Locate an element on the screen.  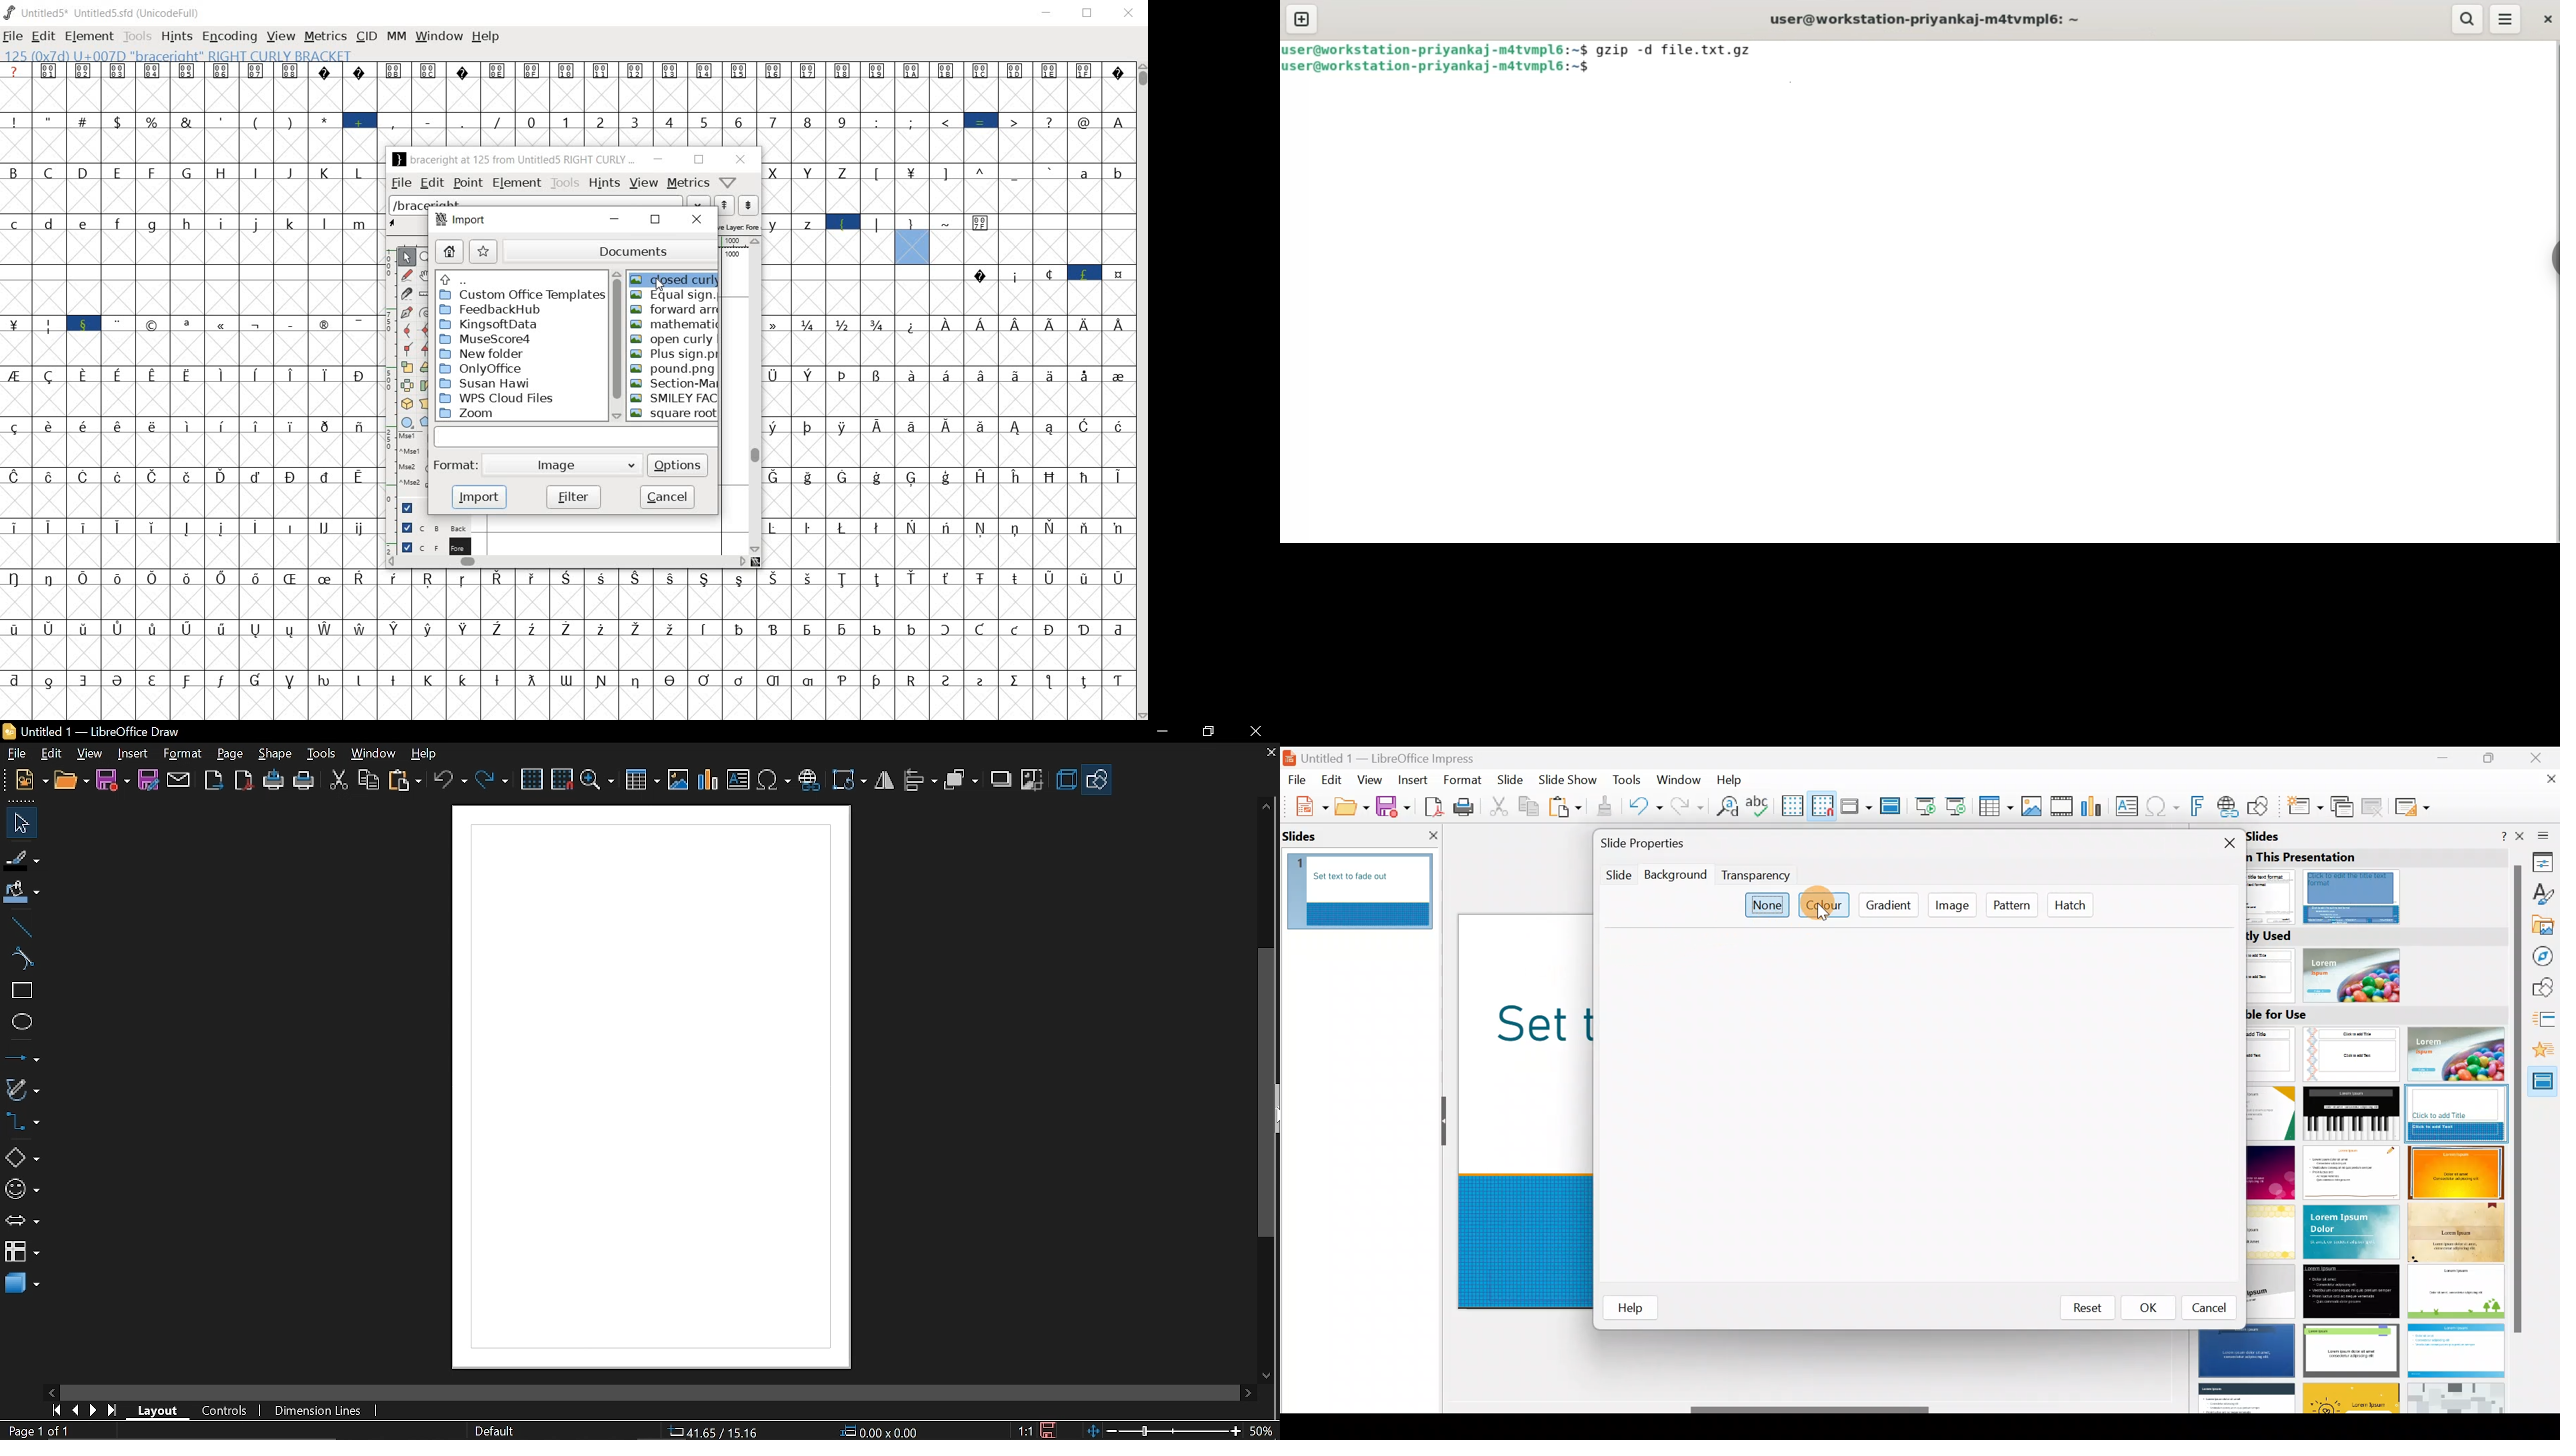
Find and replace is located at coordinates (1725, 806).